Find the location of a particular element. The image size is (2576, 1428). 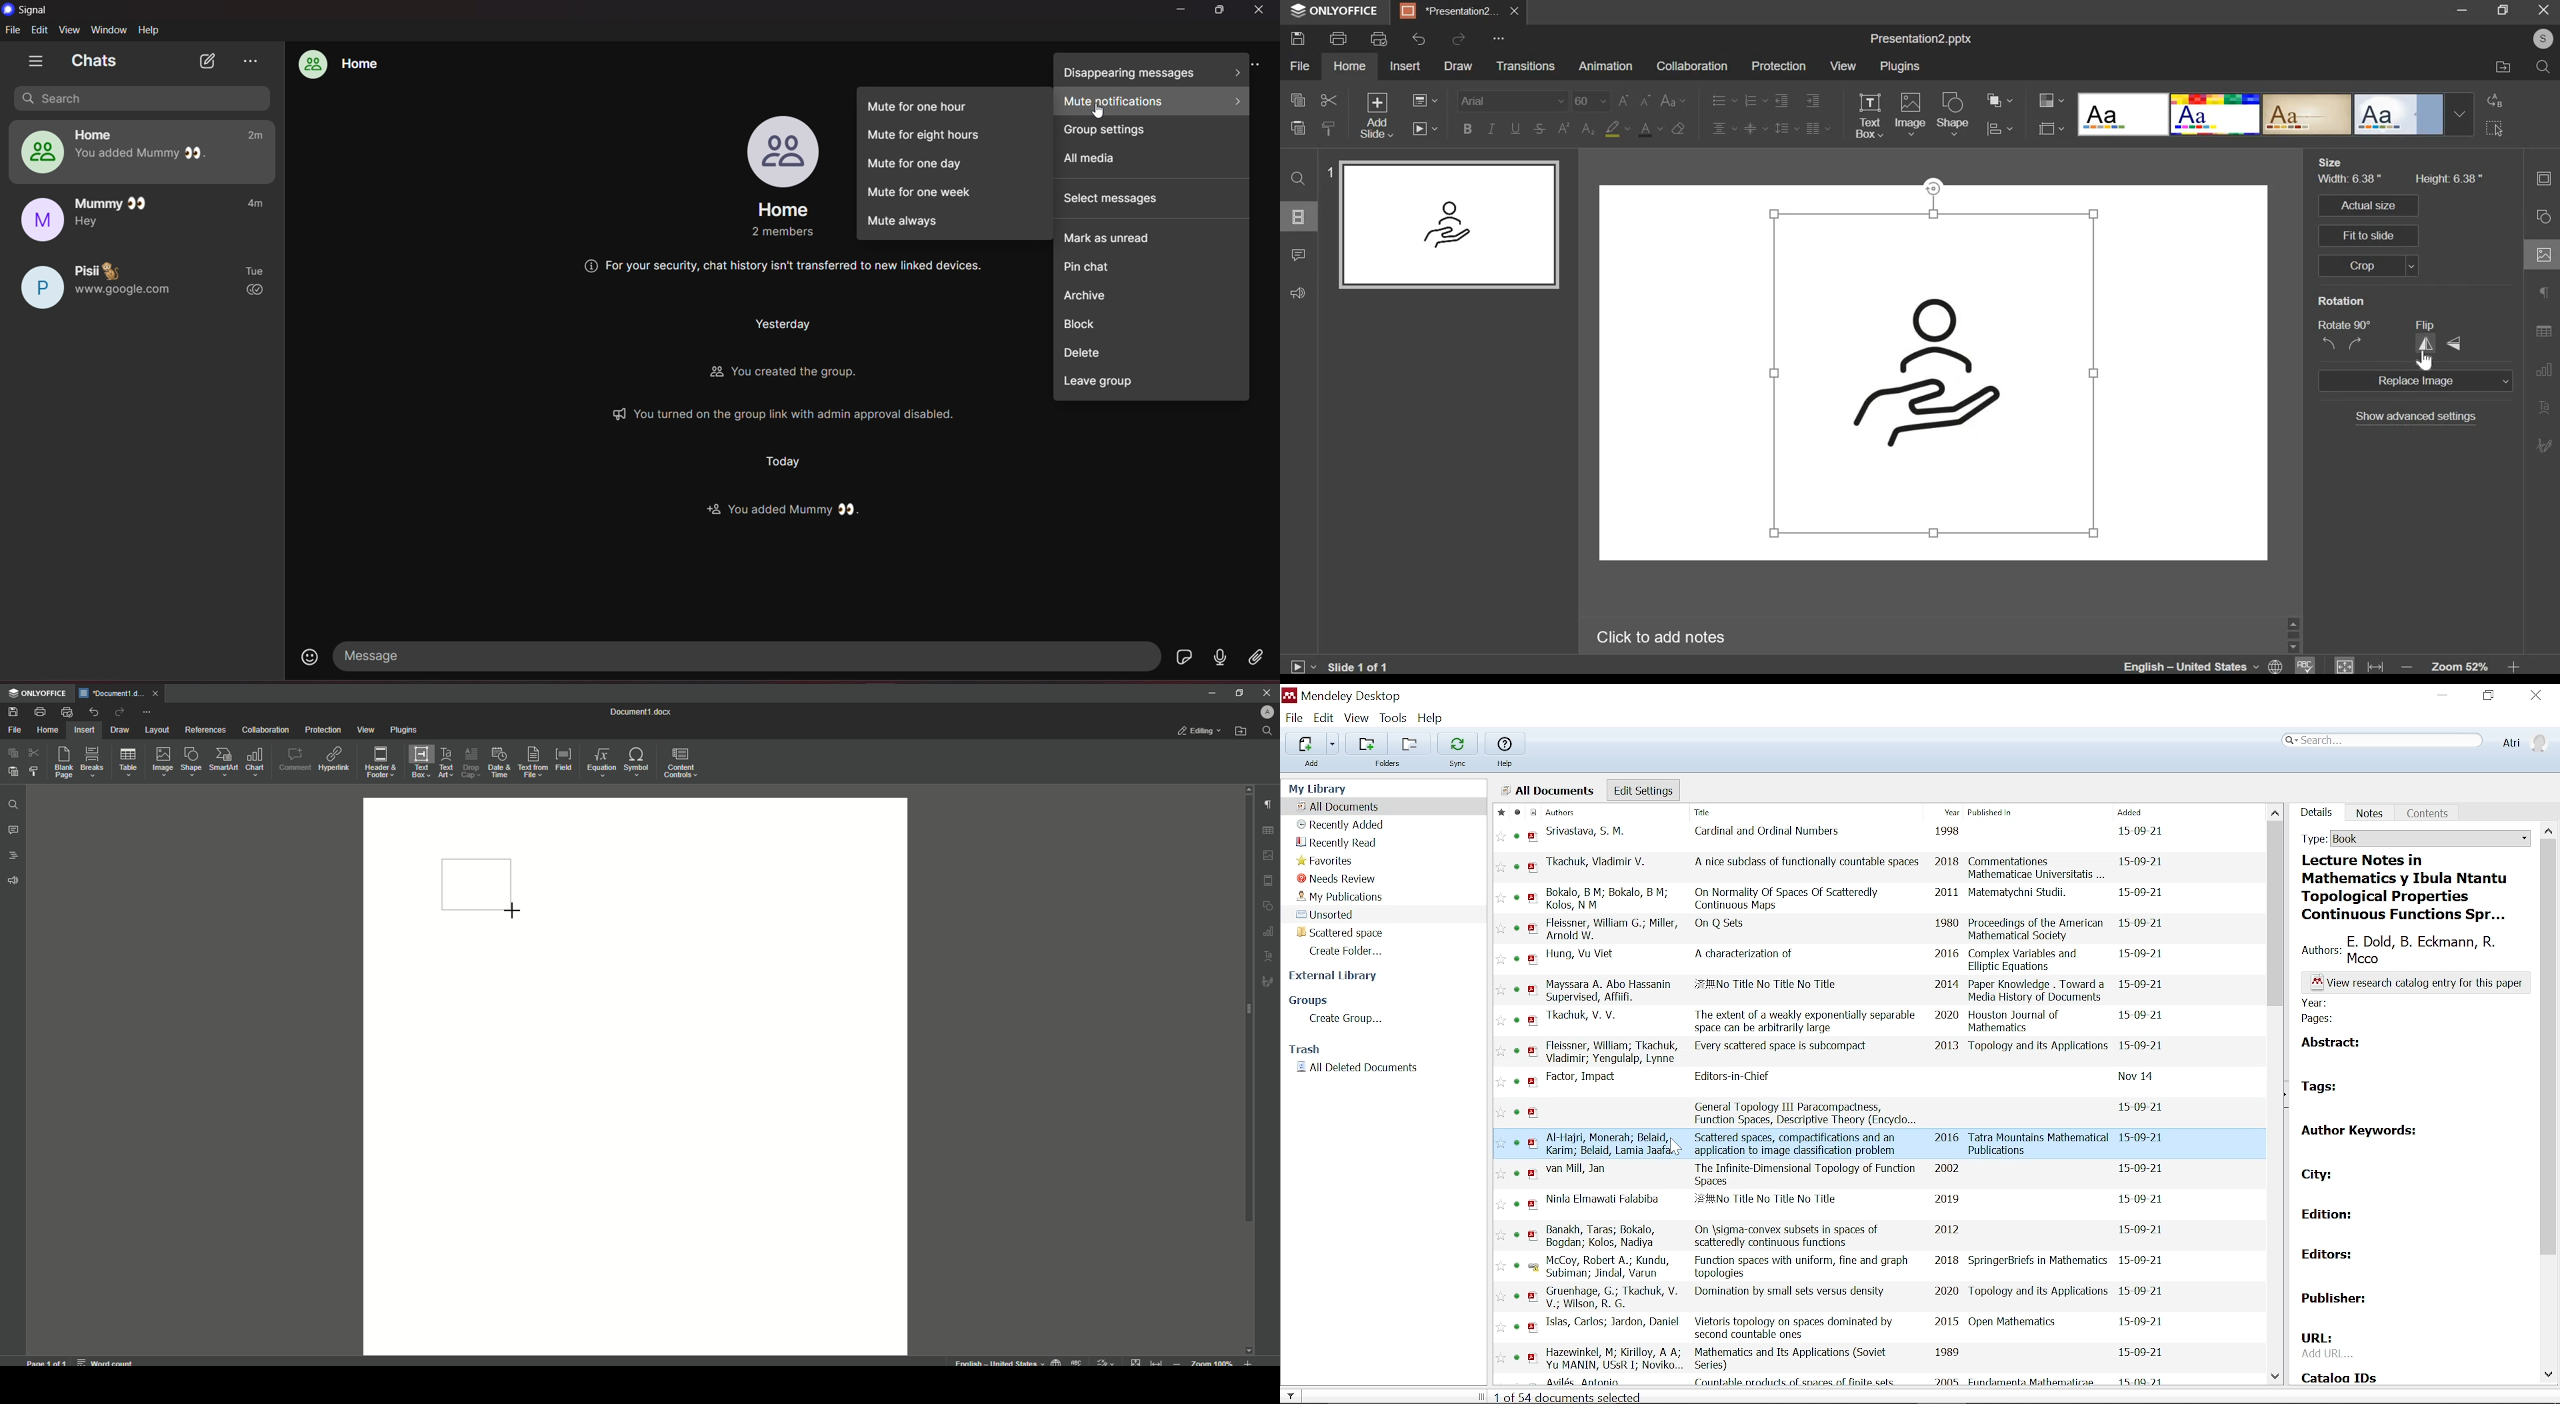

 is located at coordinates (323, 731).